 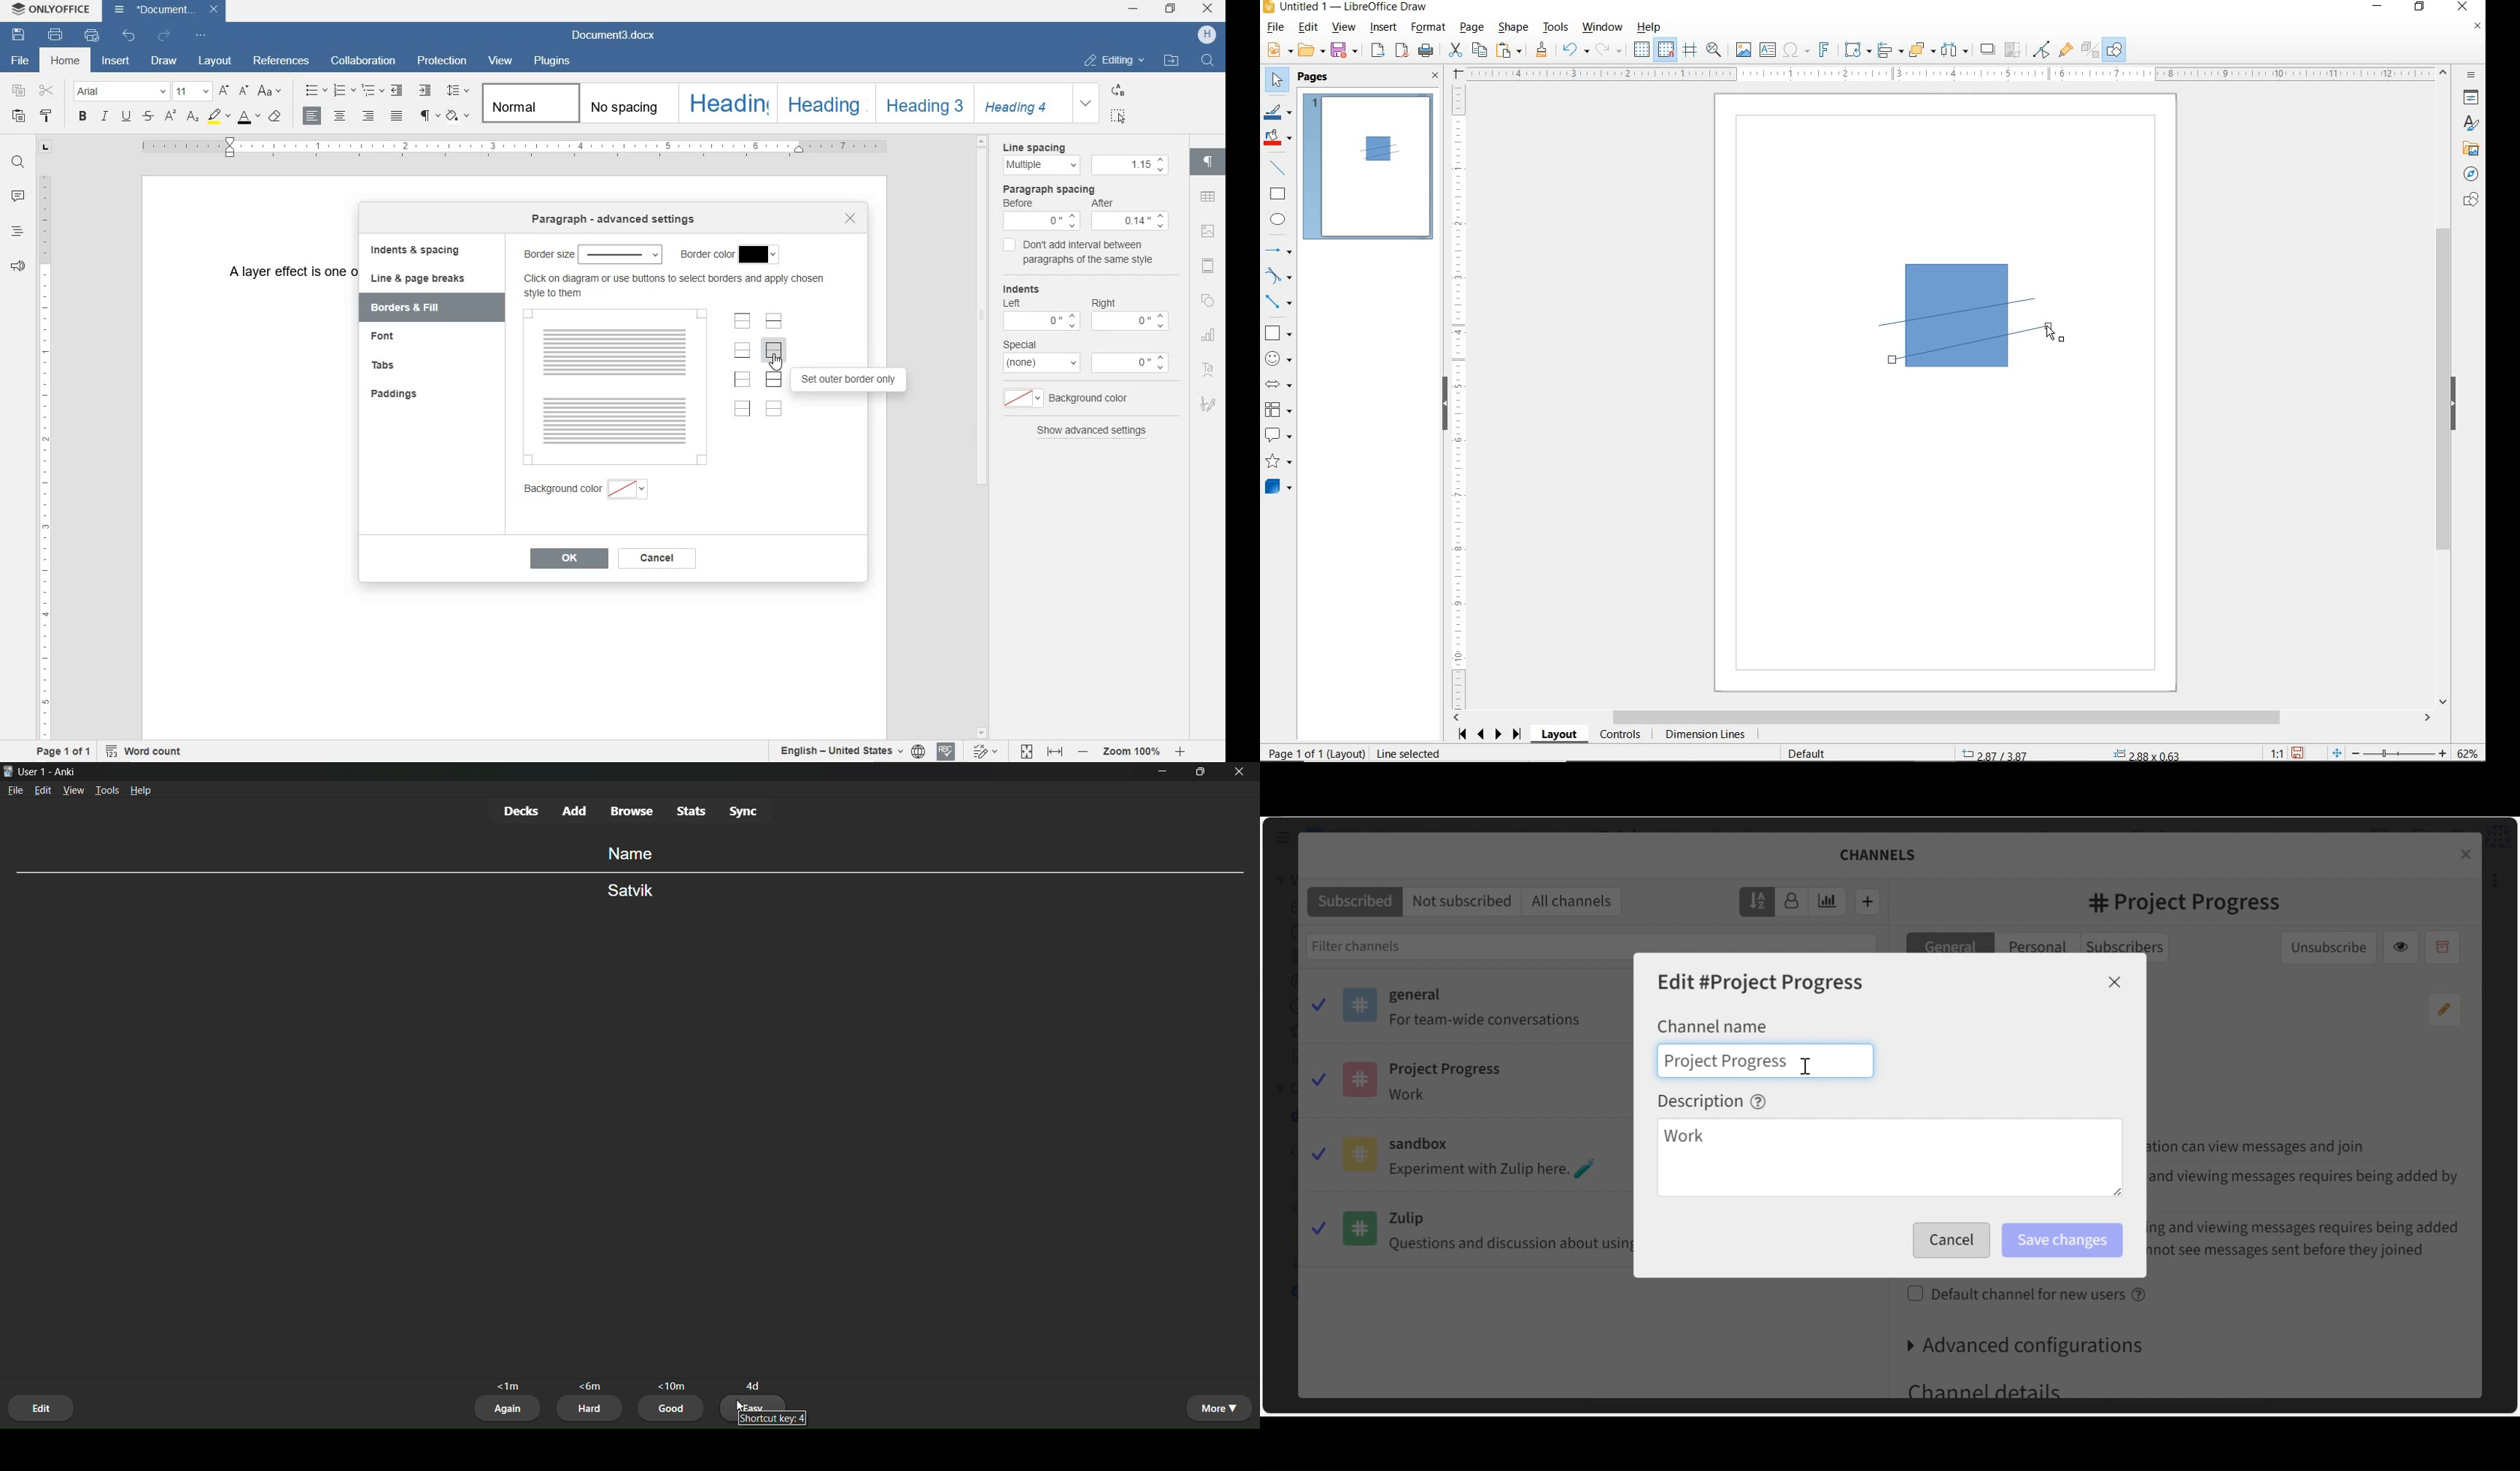 What do you see at coordinates (1509, 50) in the screenshot?
I see `PASTE` at bounding box center [1509, 50].